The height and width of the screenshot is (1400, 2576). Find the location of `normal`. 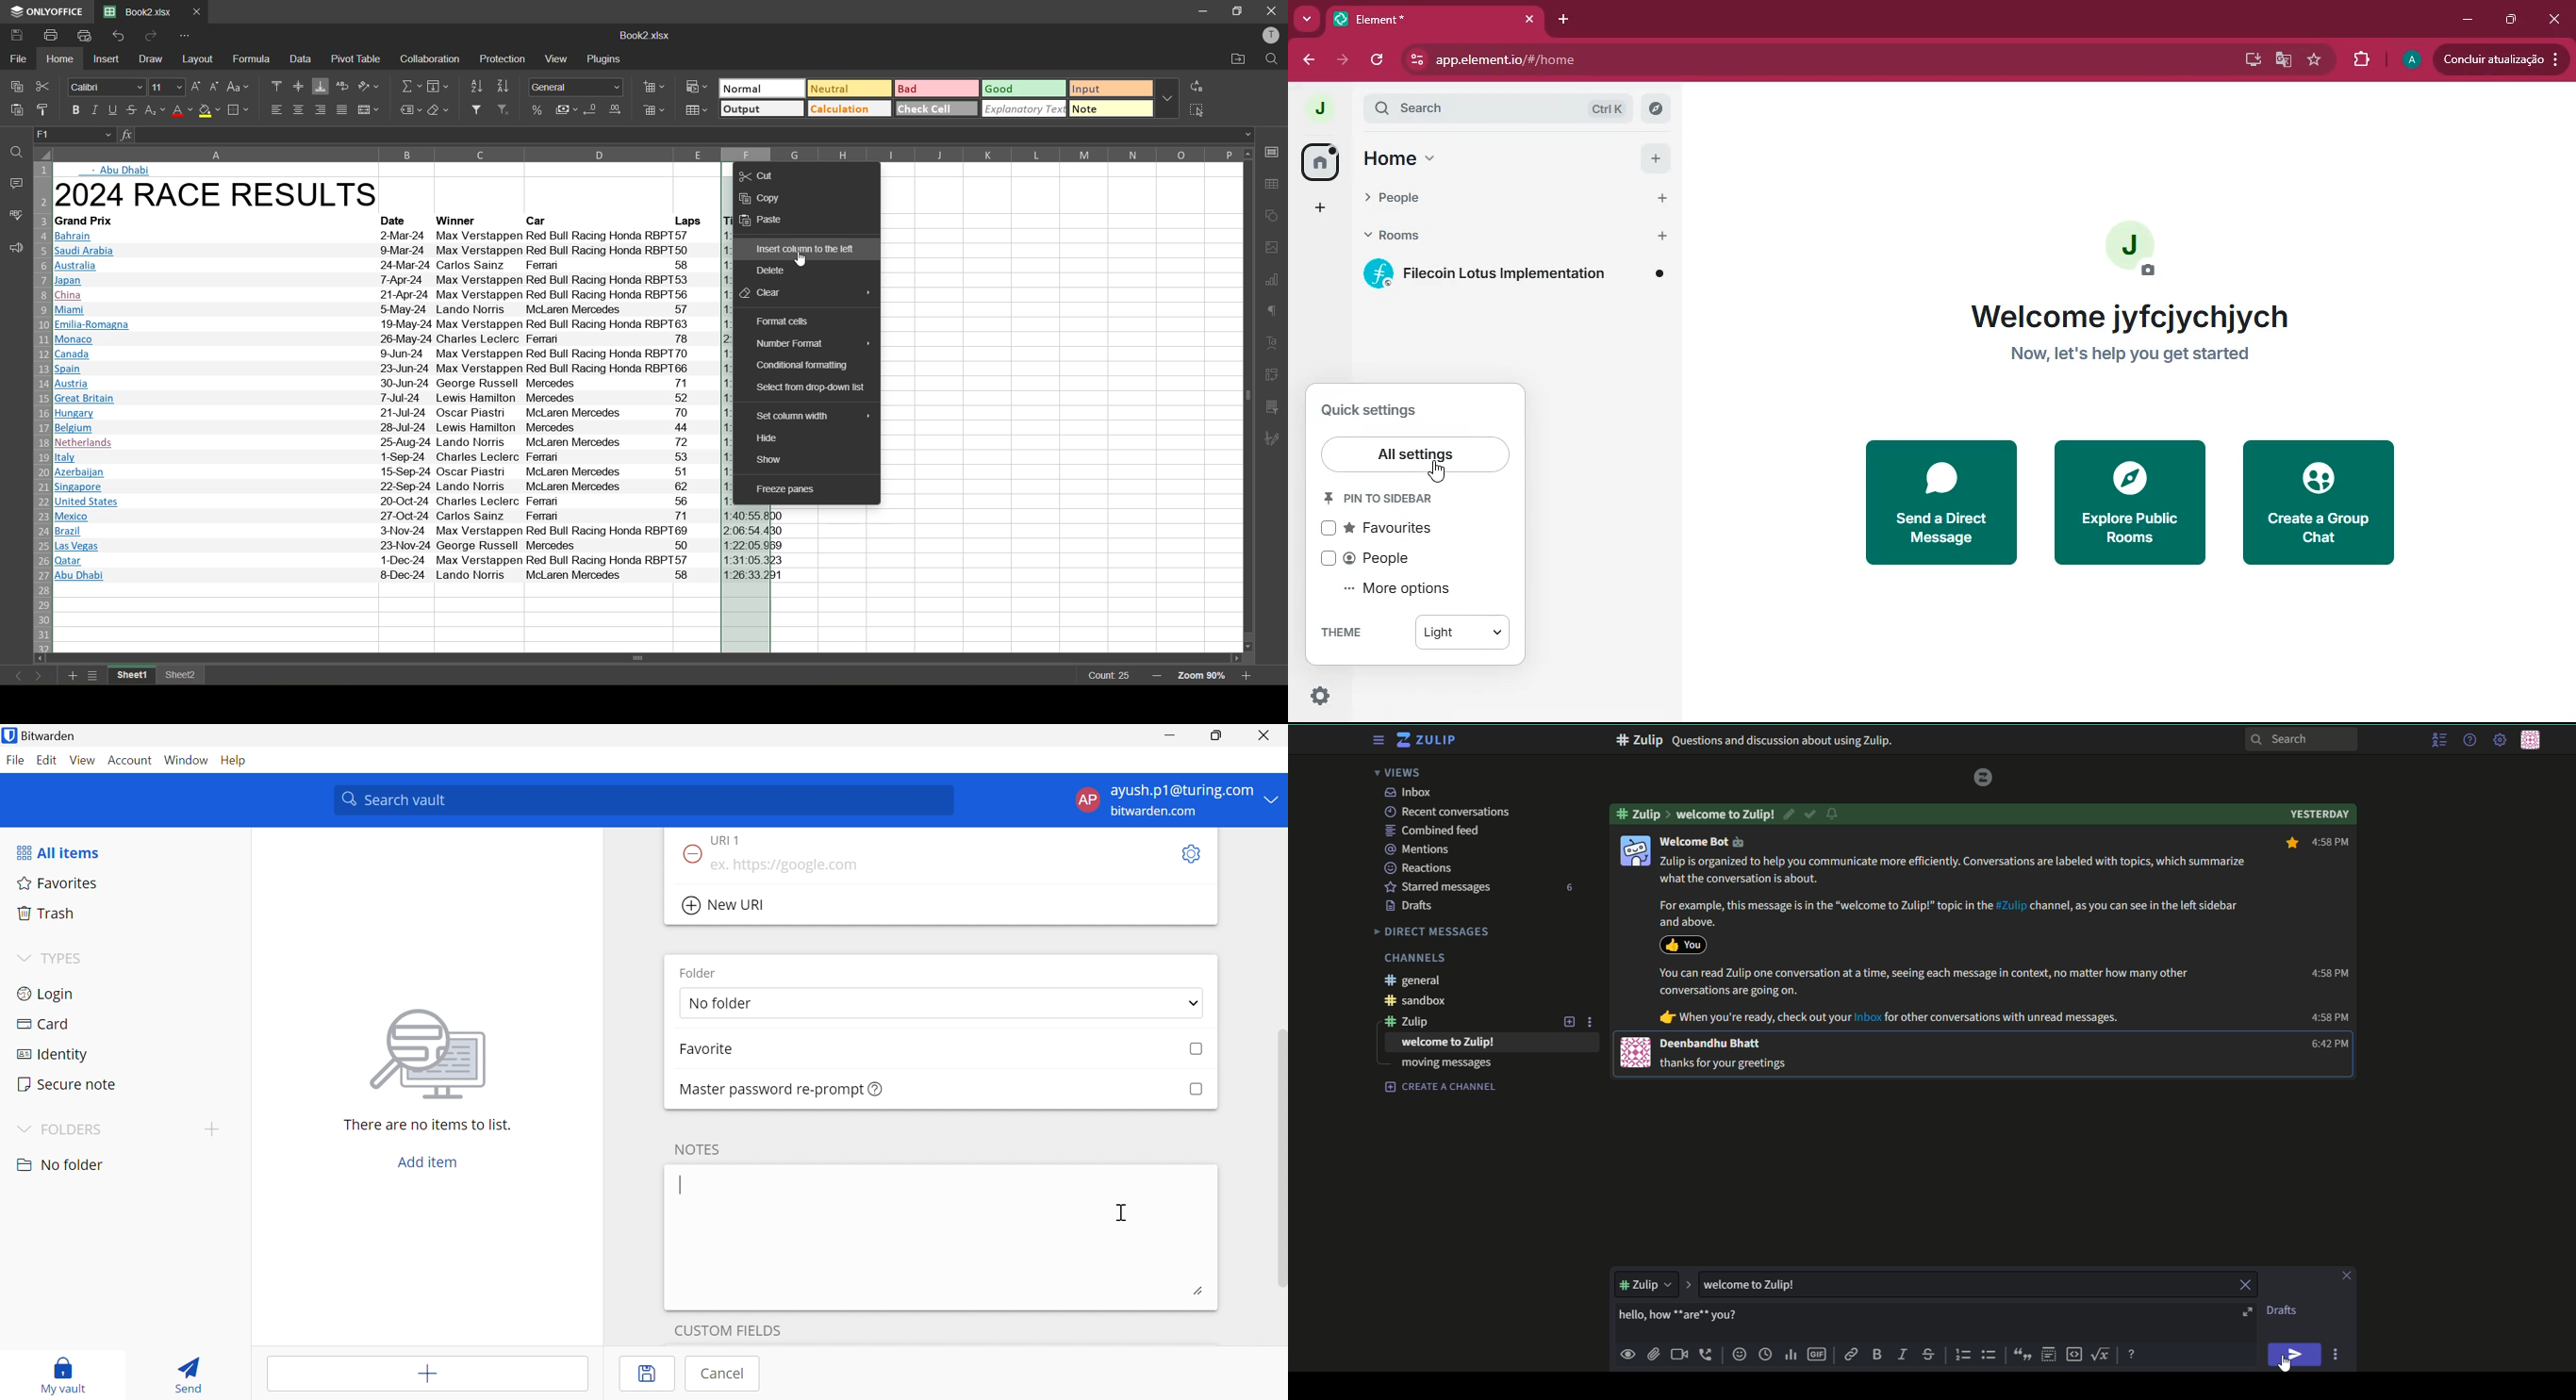

normal is located at coordinates (761, 87).